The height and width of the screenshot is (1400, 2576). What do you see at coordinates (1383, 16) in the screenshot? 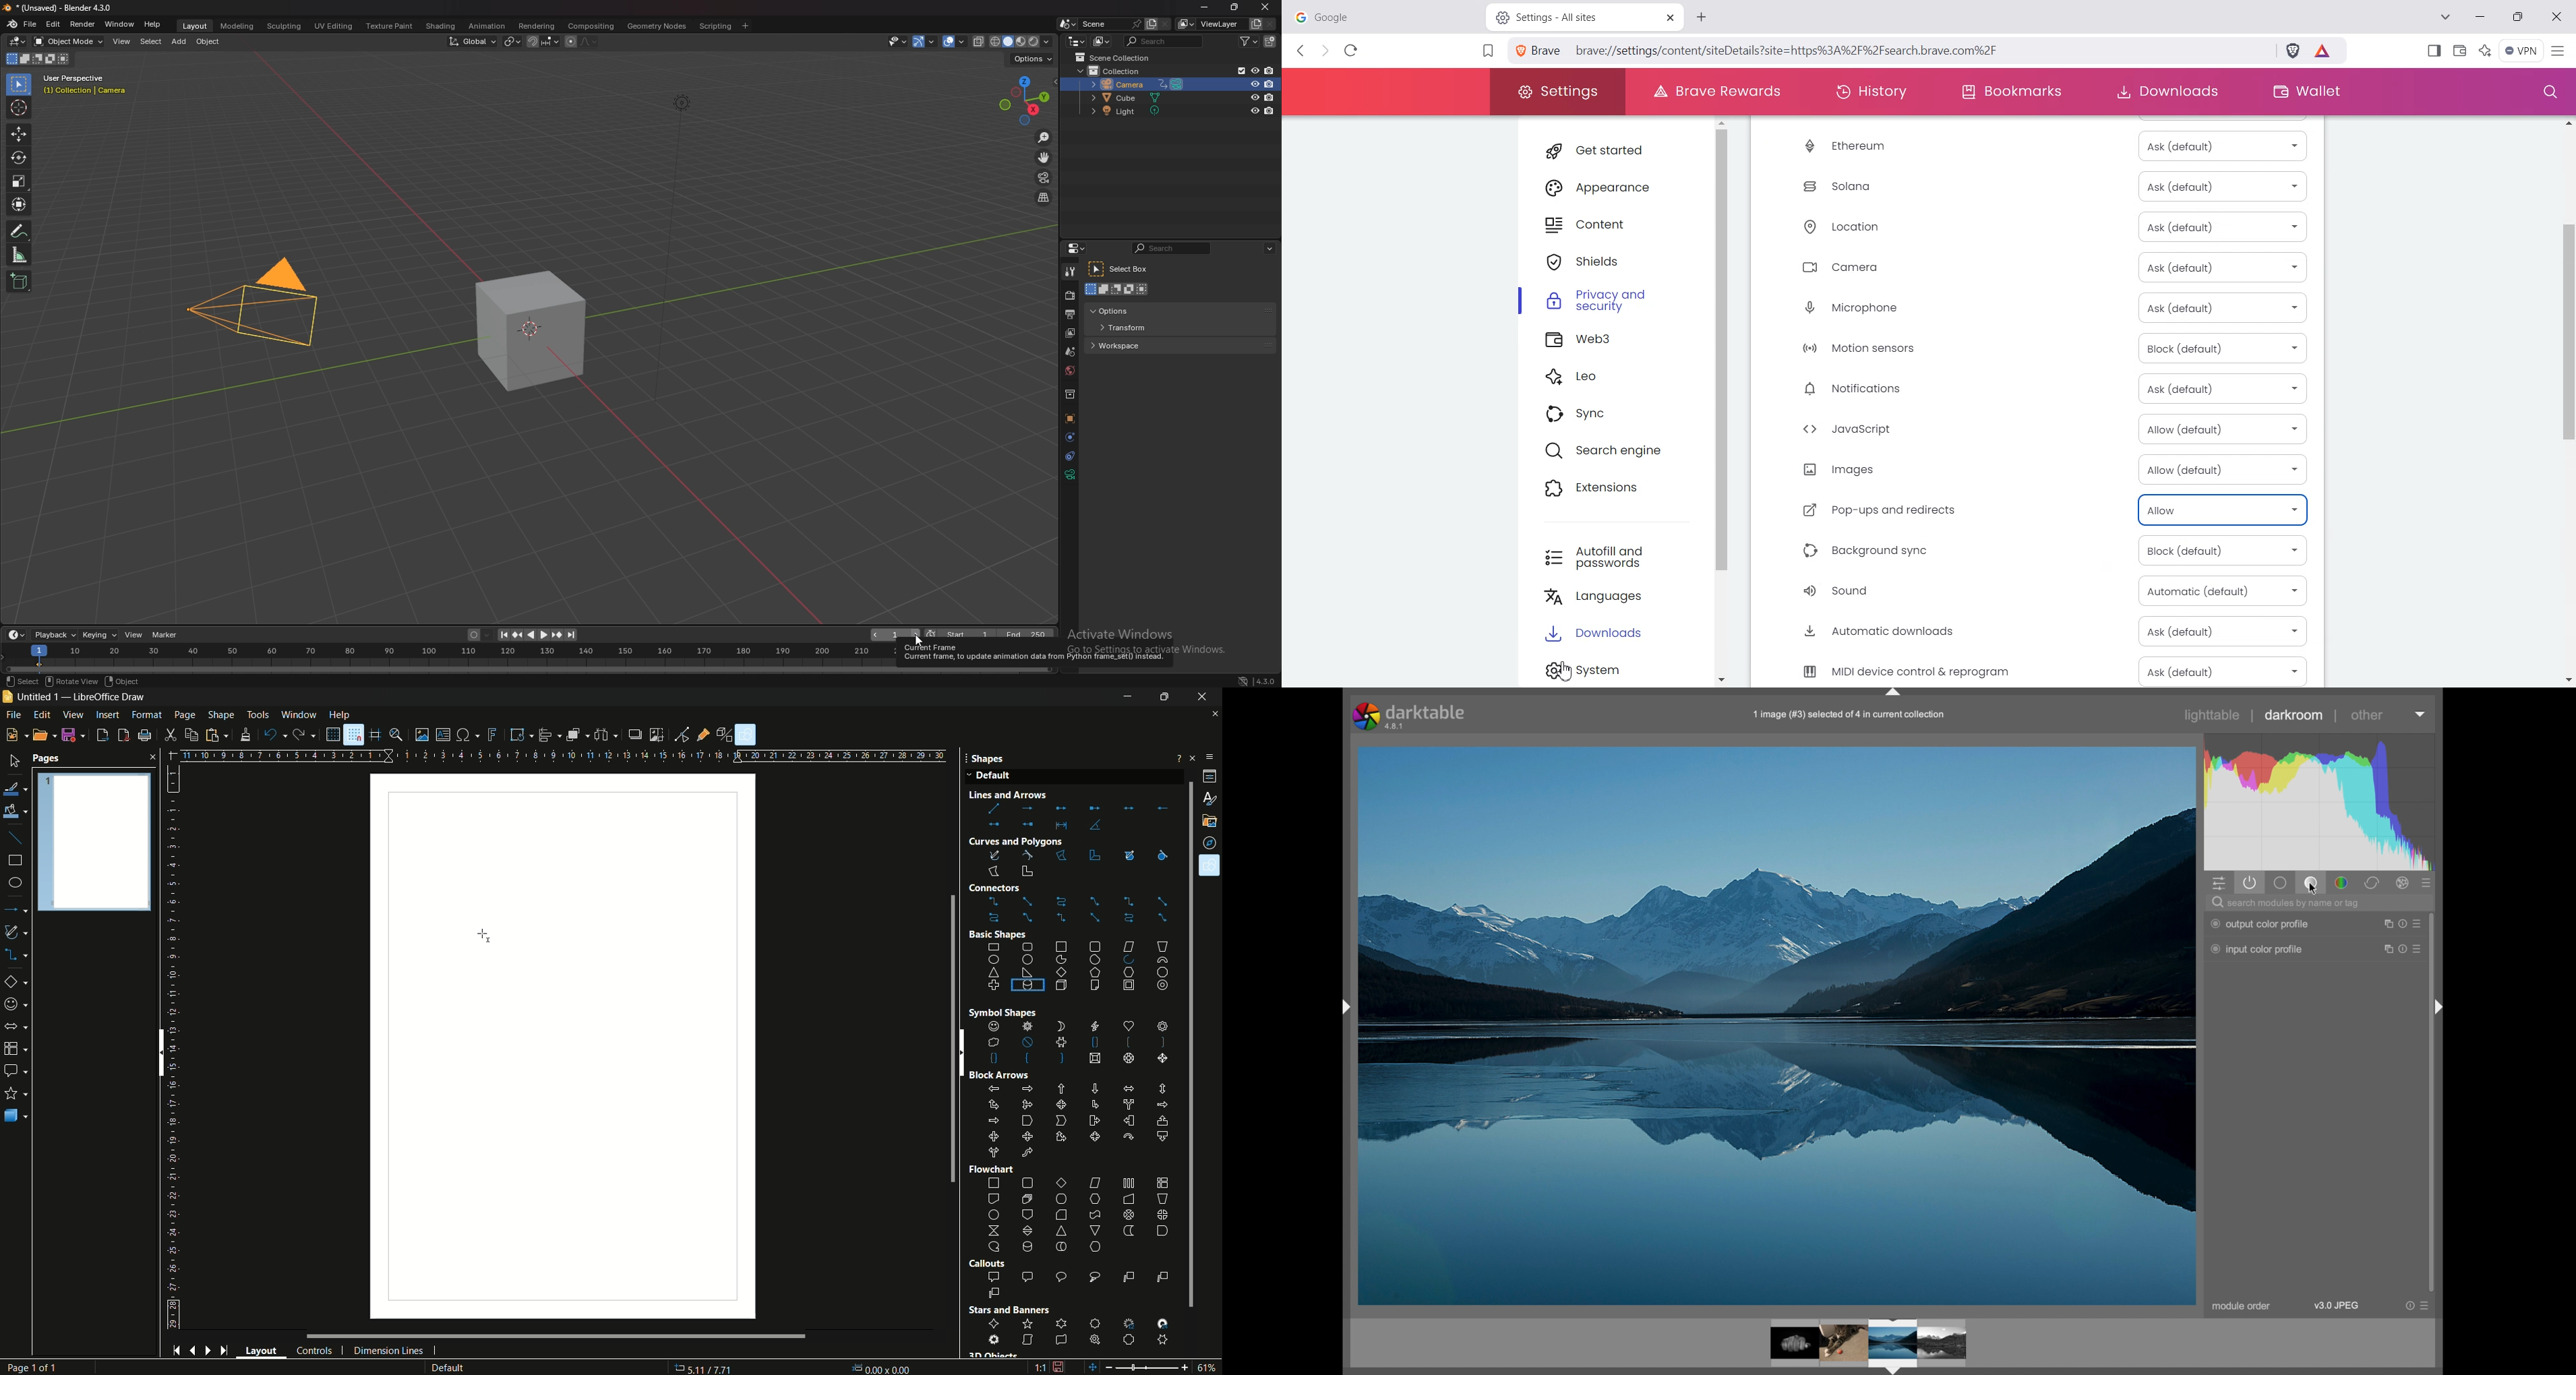
I see `google` at bounding box center [1383, 16].